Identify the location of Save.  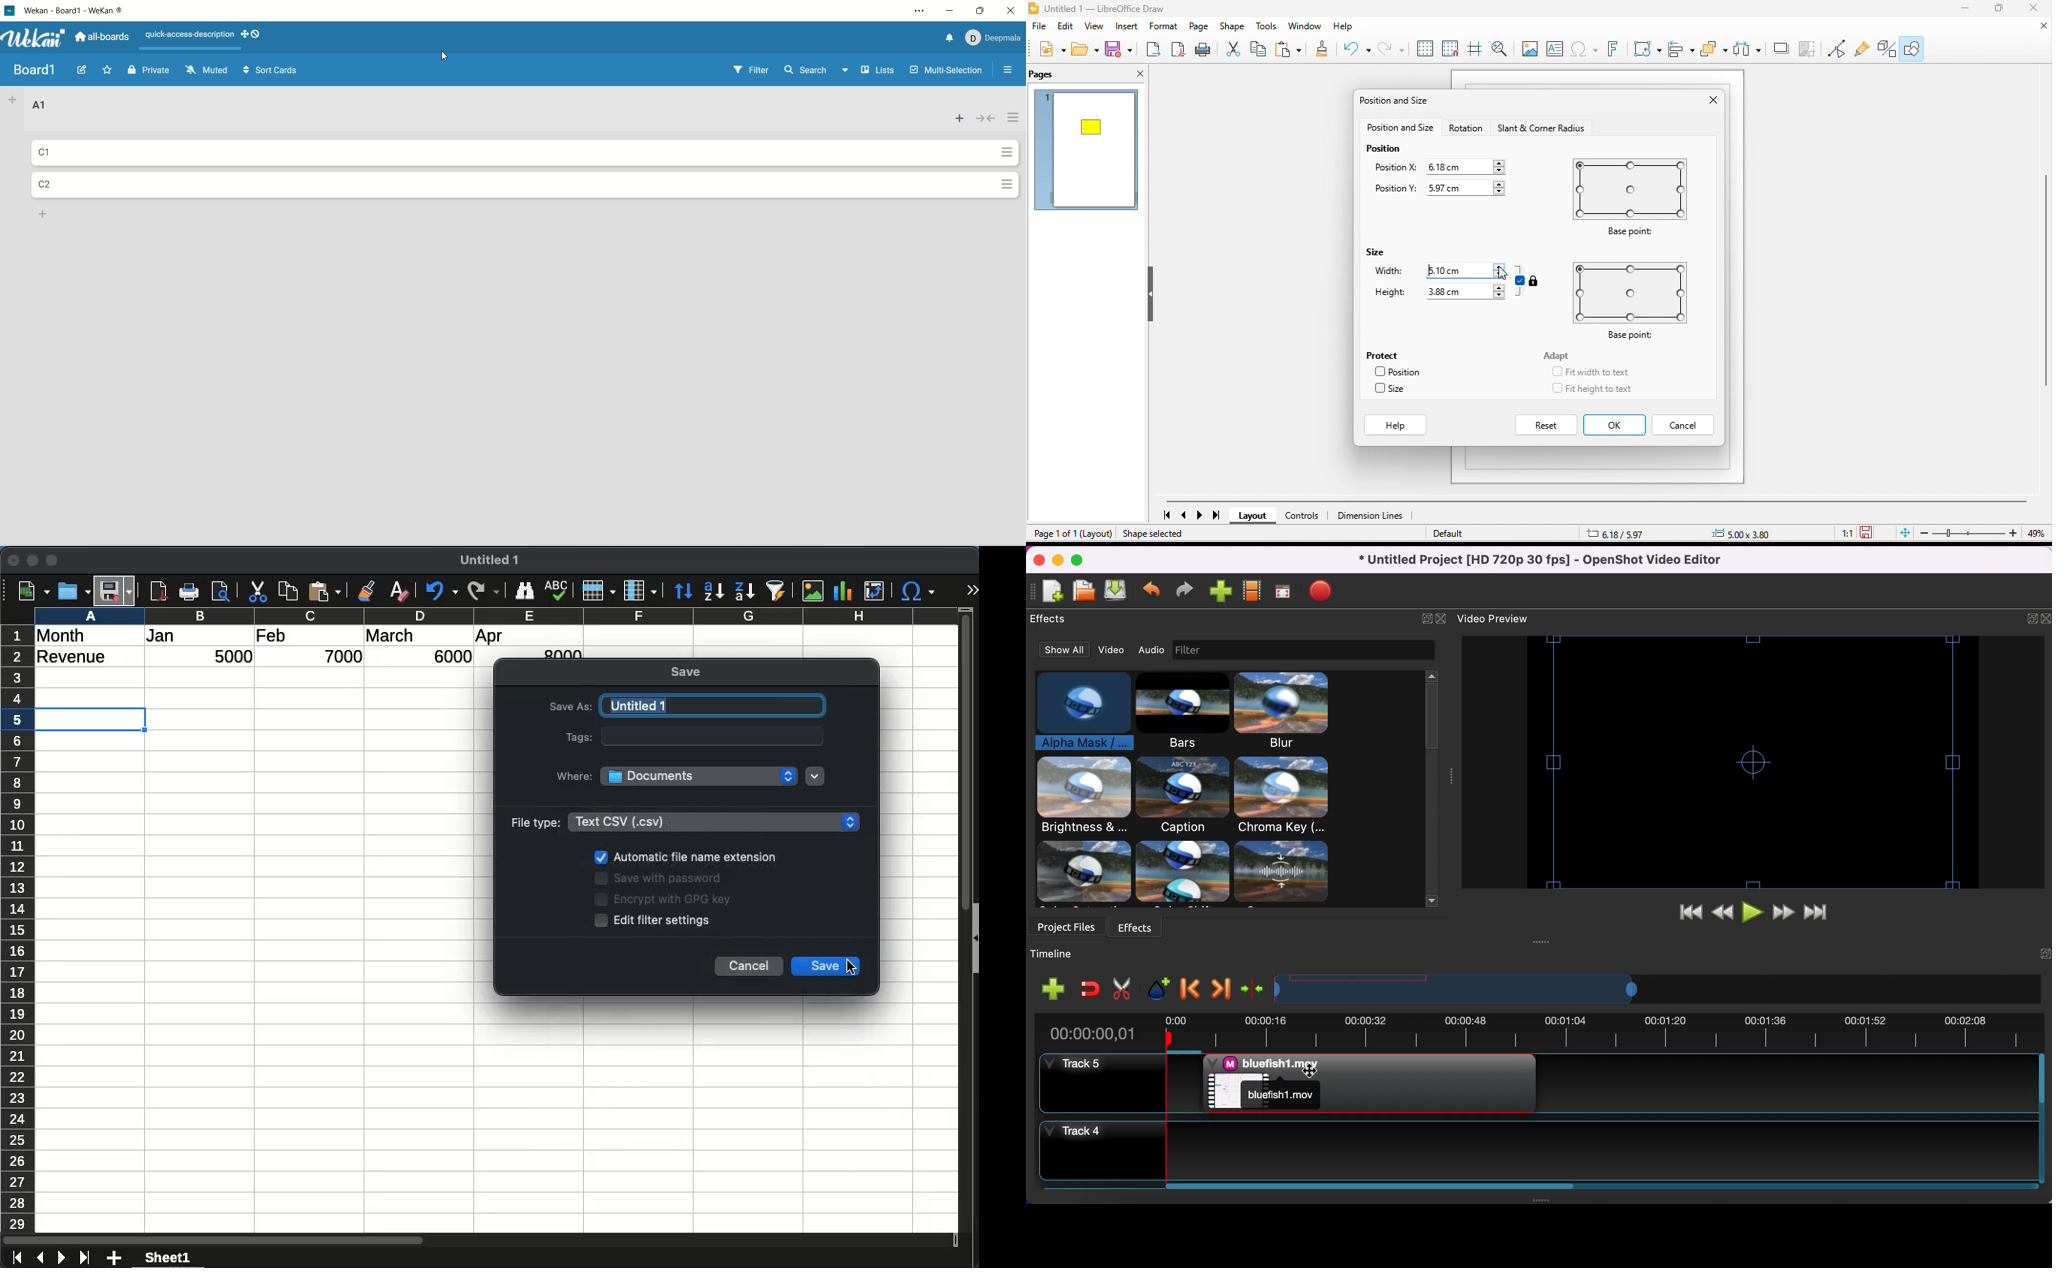
(817, 965).